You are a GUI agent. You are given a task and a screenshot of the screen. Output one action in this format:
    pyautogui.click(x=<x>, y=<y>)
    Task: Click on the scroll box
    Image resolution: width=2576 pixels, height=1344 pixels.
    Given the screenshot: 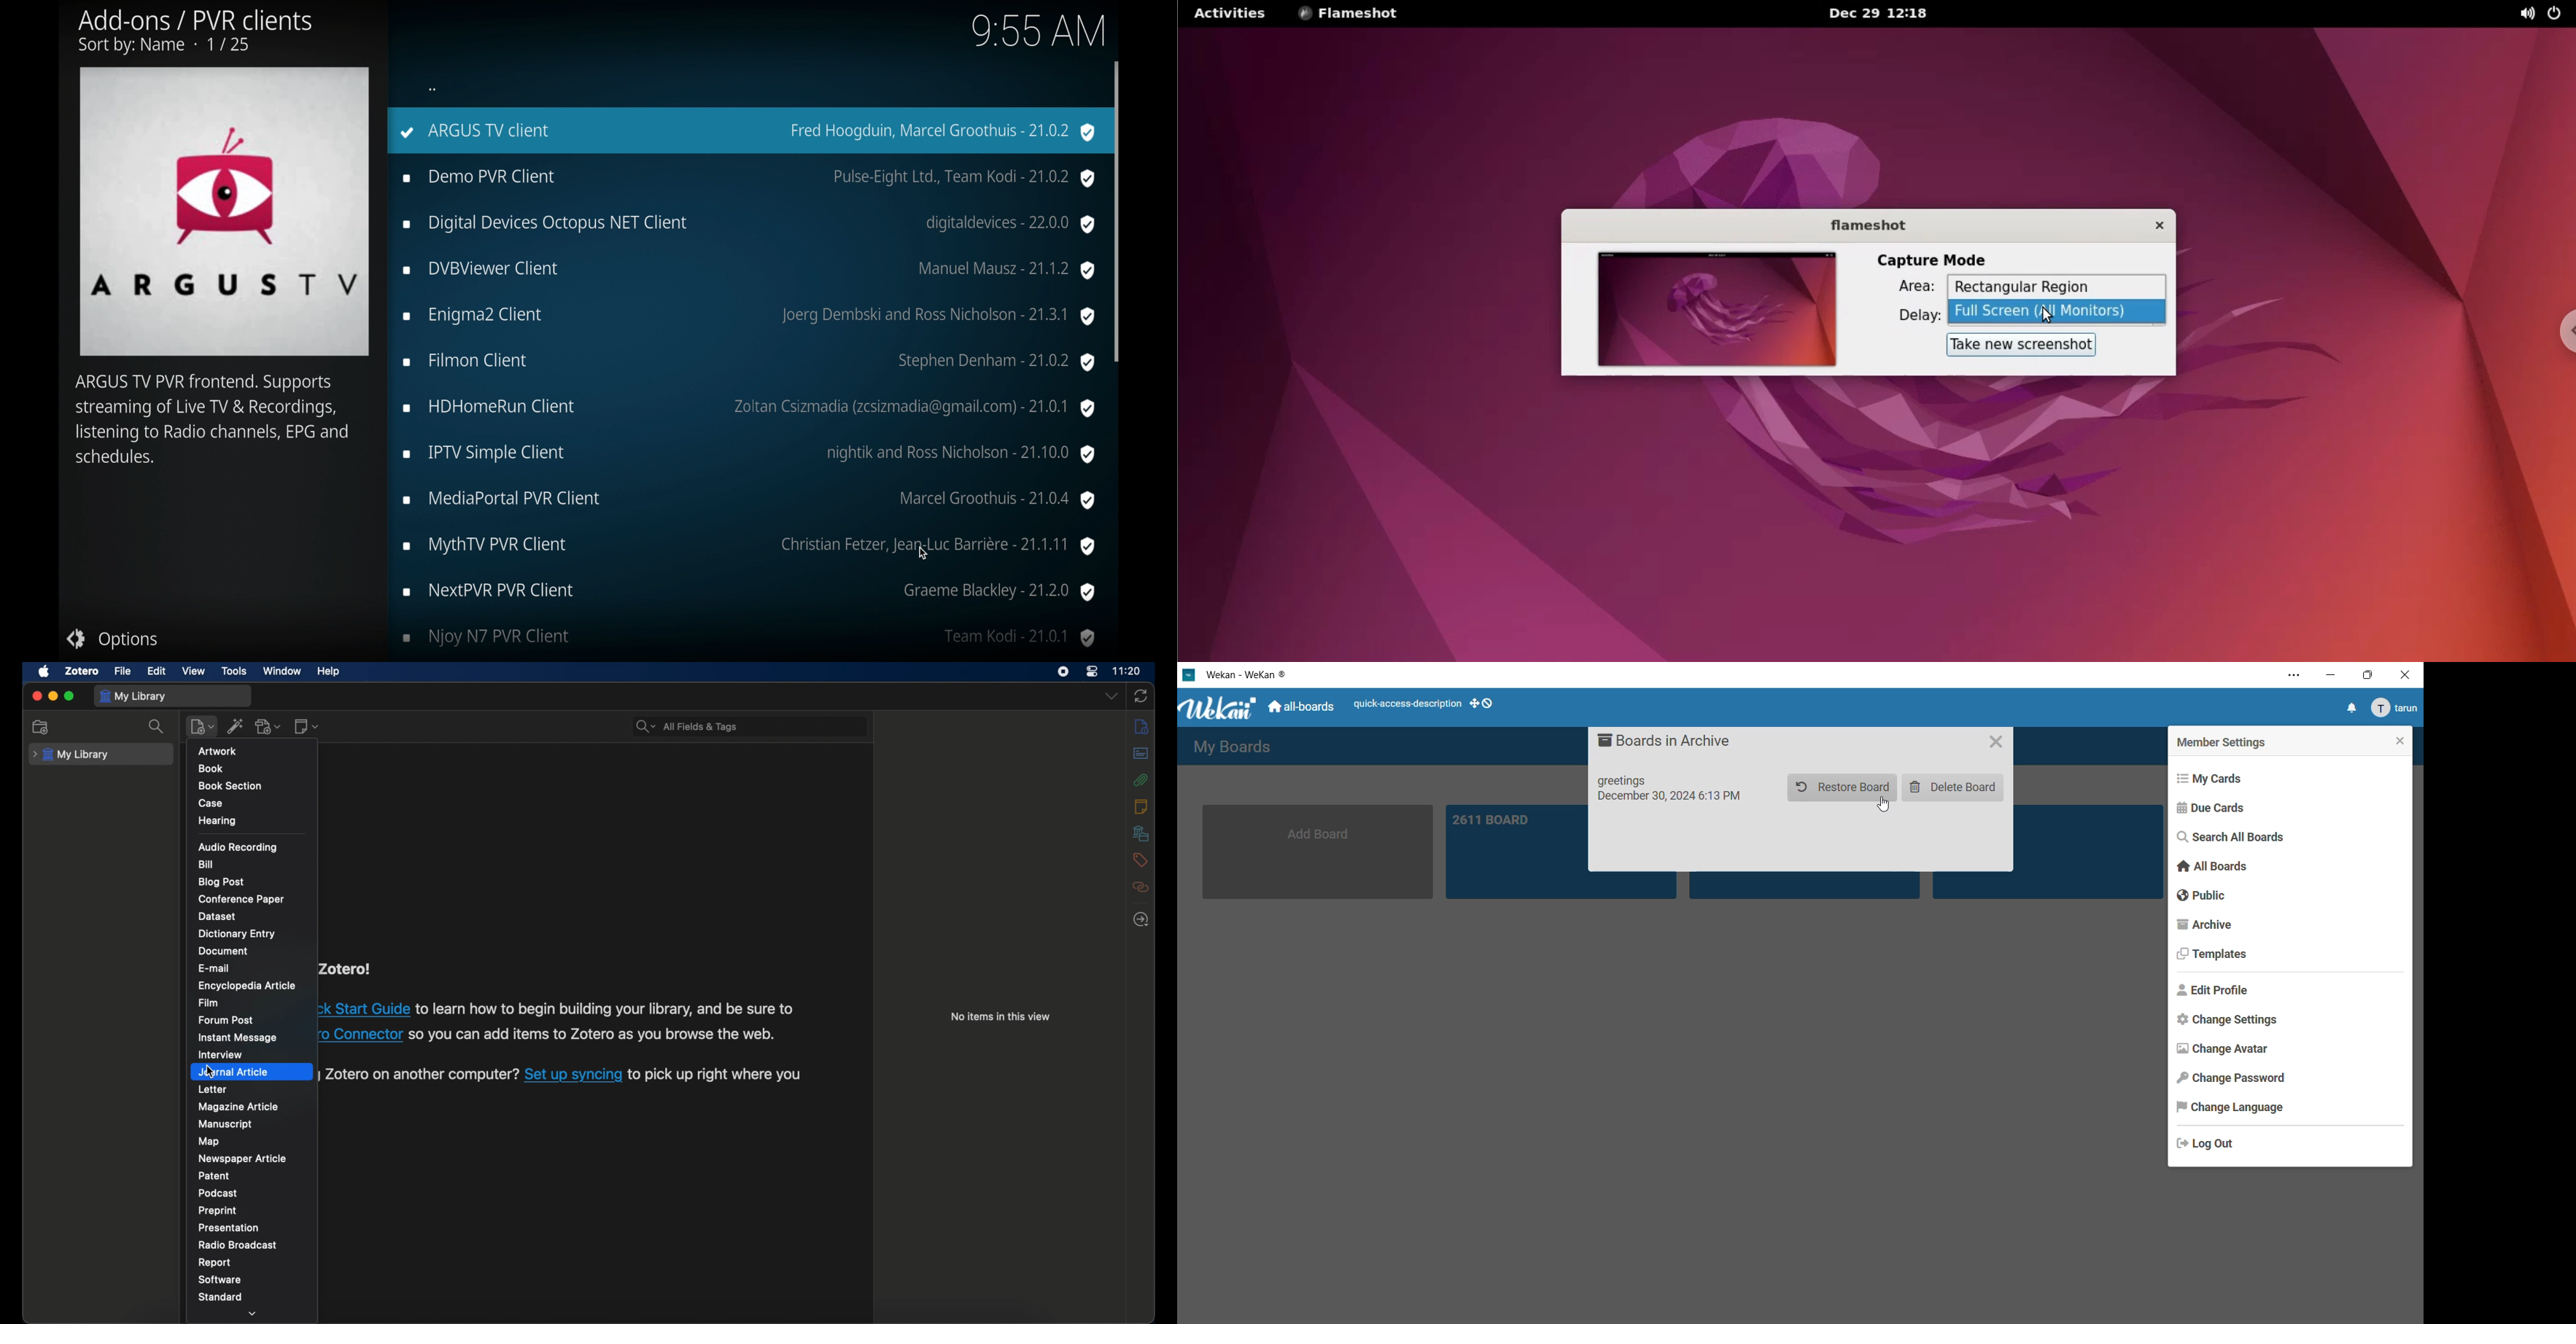 What is the action you would take?
    pyautogui.click(x=1118, y=210)
    